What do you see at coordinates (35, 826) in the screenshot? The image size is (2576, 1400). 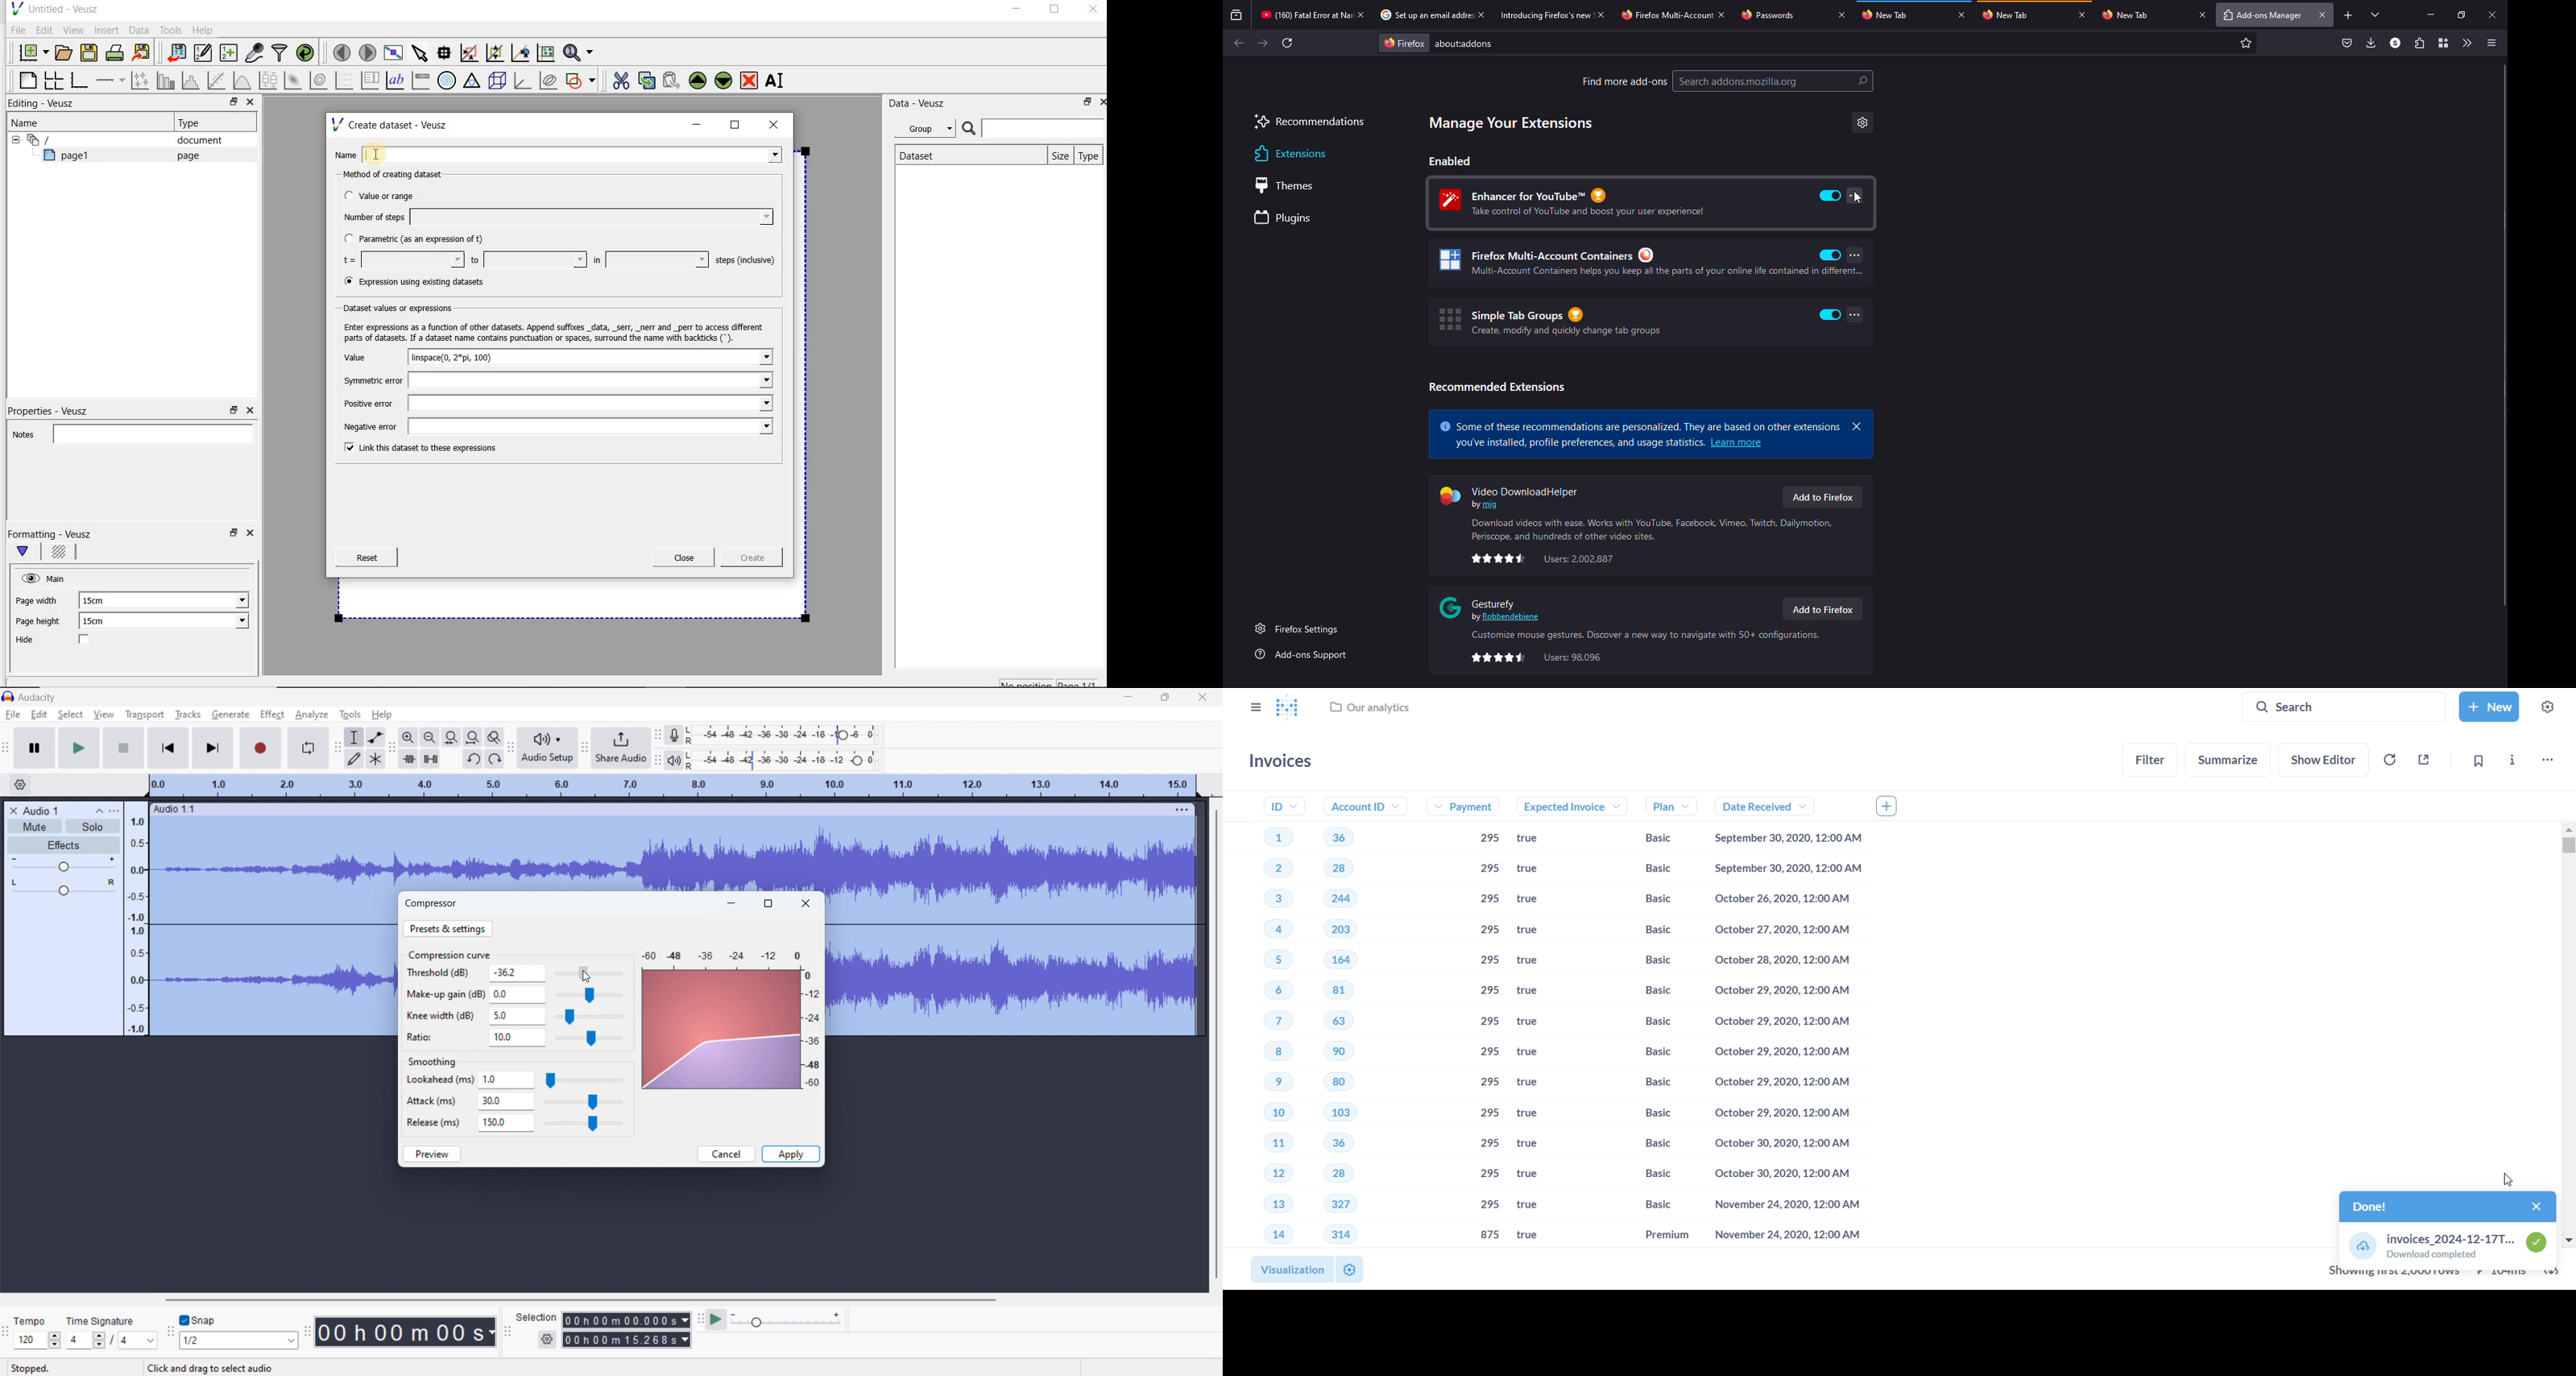 I see `mute` at bounding box center [35, 826].